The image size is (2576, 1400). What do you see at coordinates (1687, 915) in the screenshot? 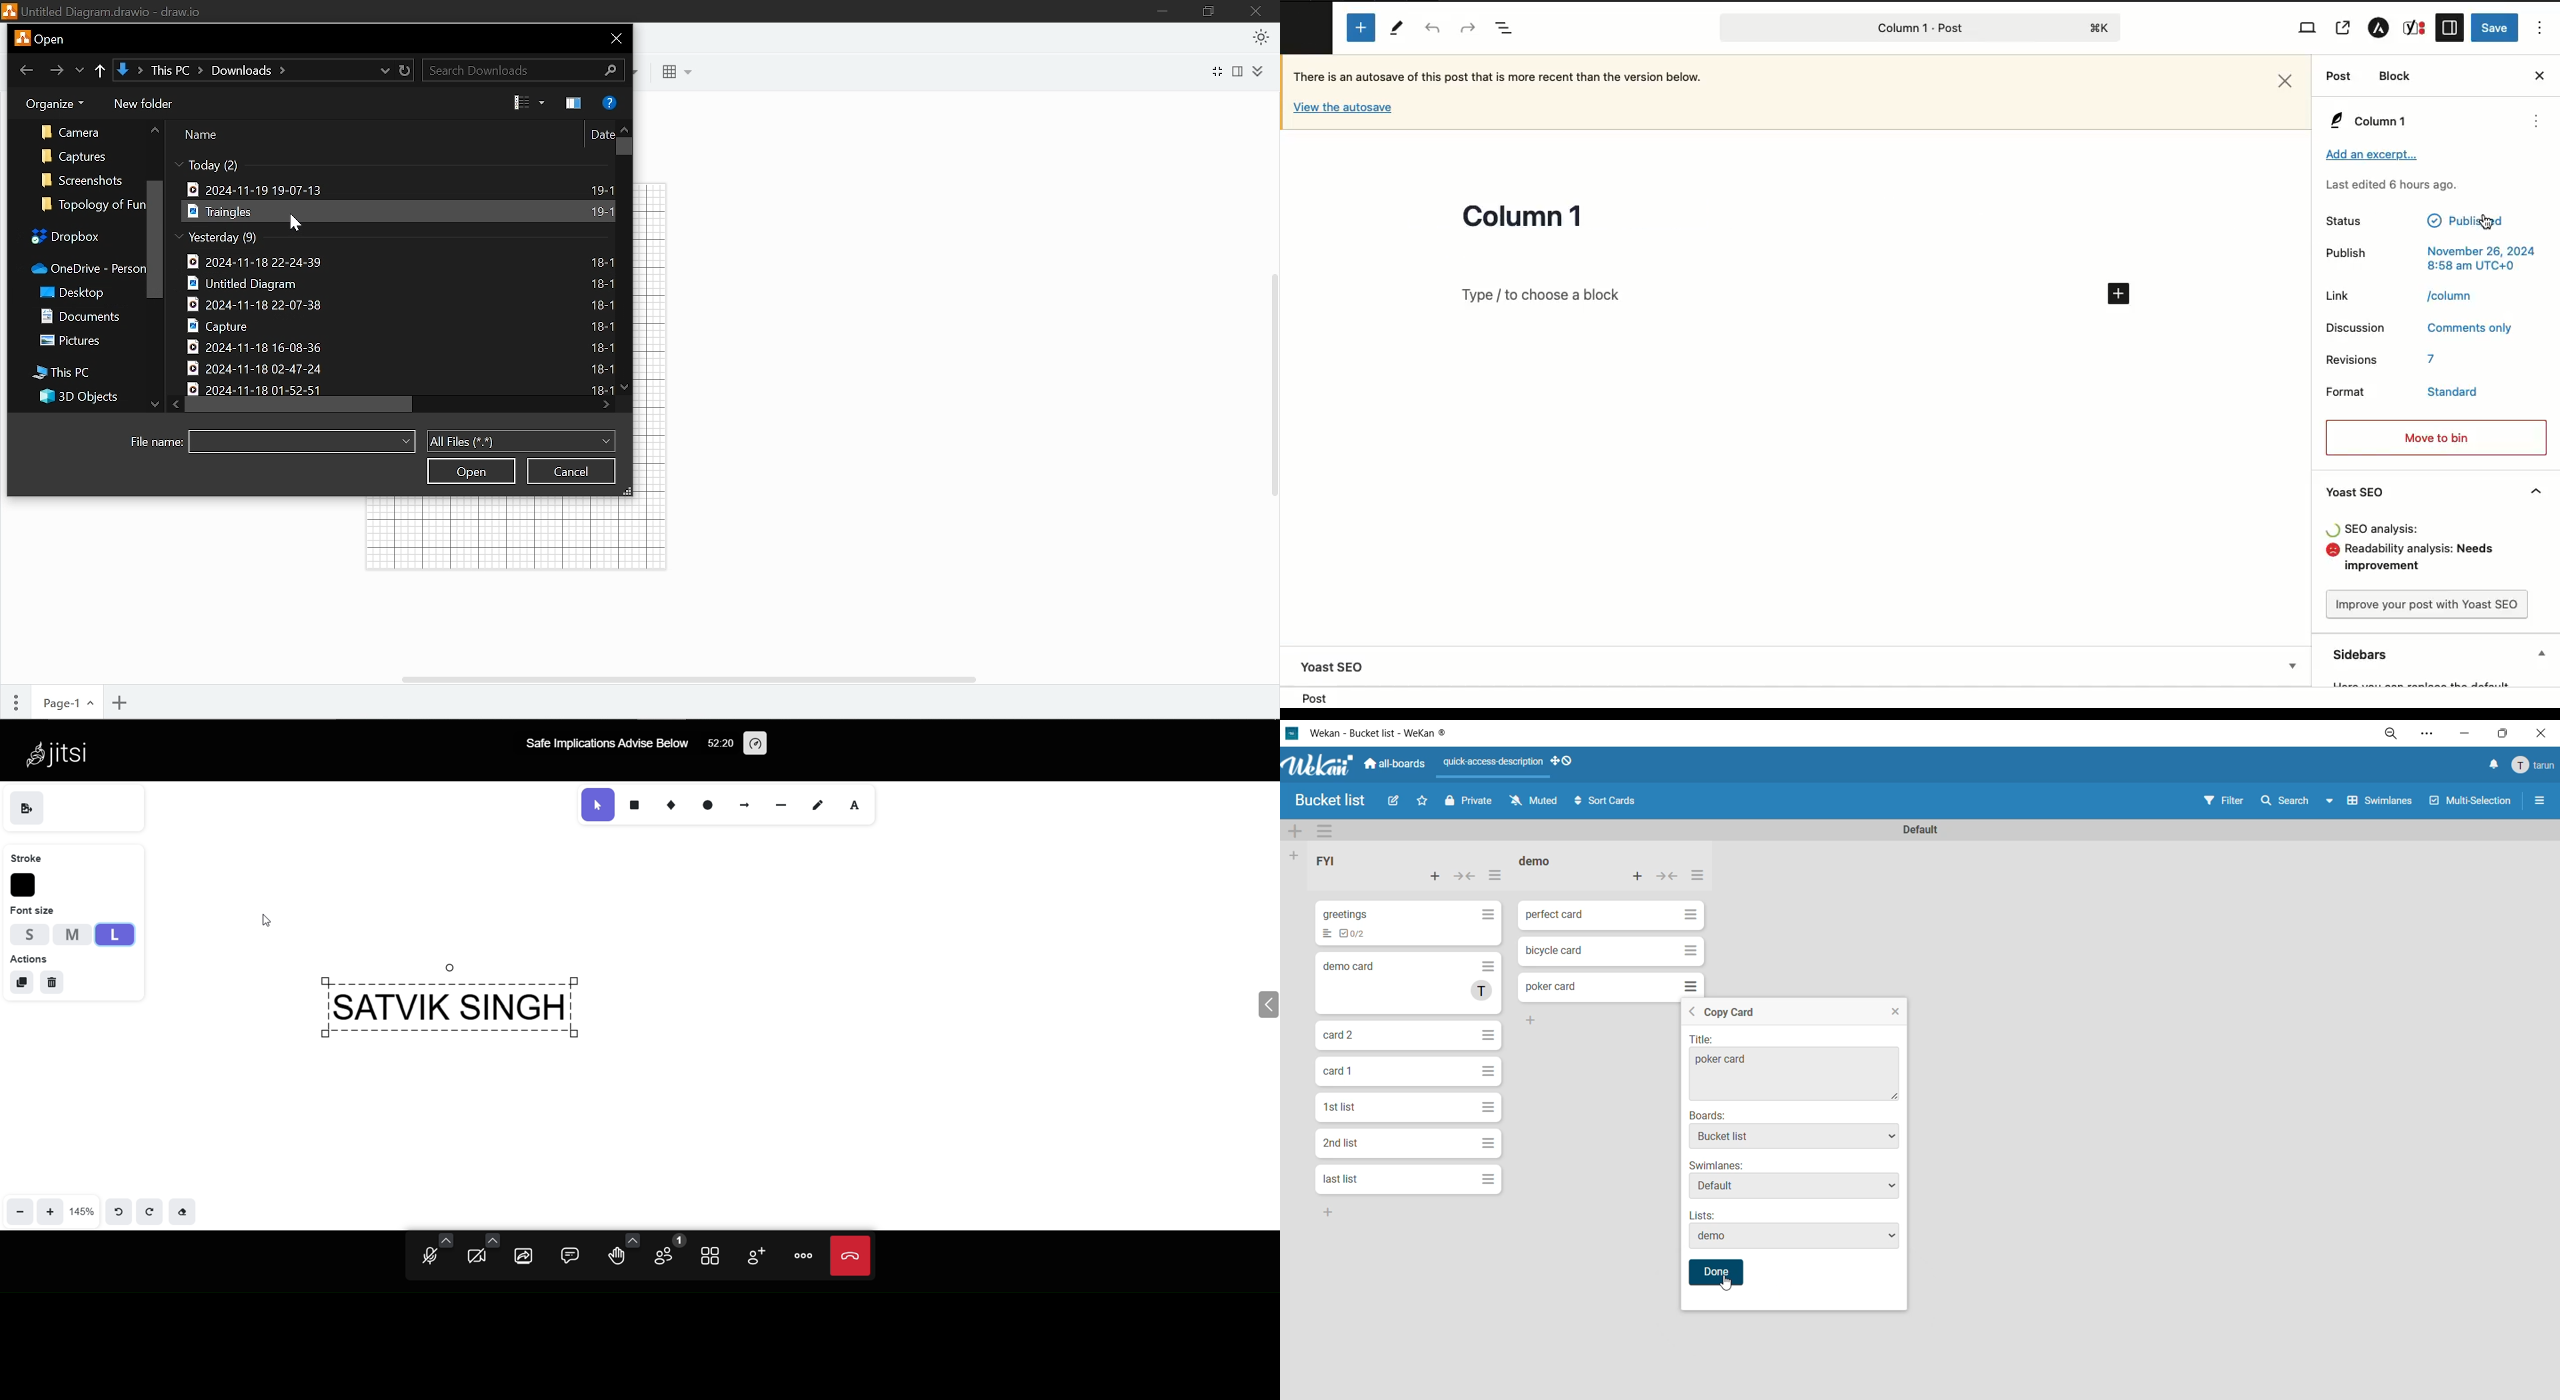
I see `Hamburger` at bounding box center [1687, 915].